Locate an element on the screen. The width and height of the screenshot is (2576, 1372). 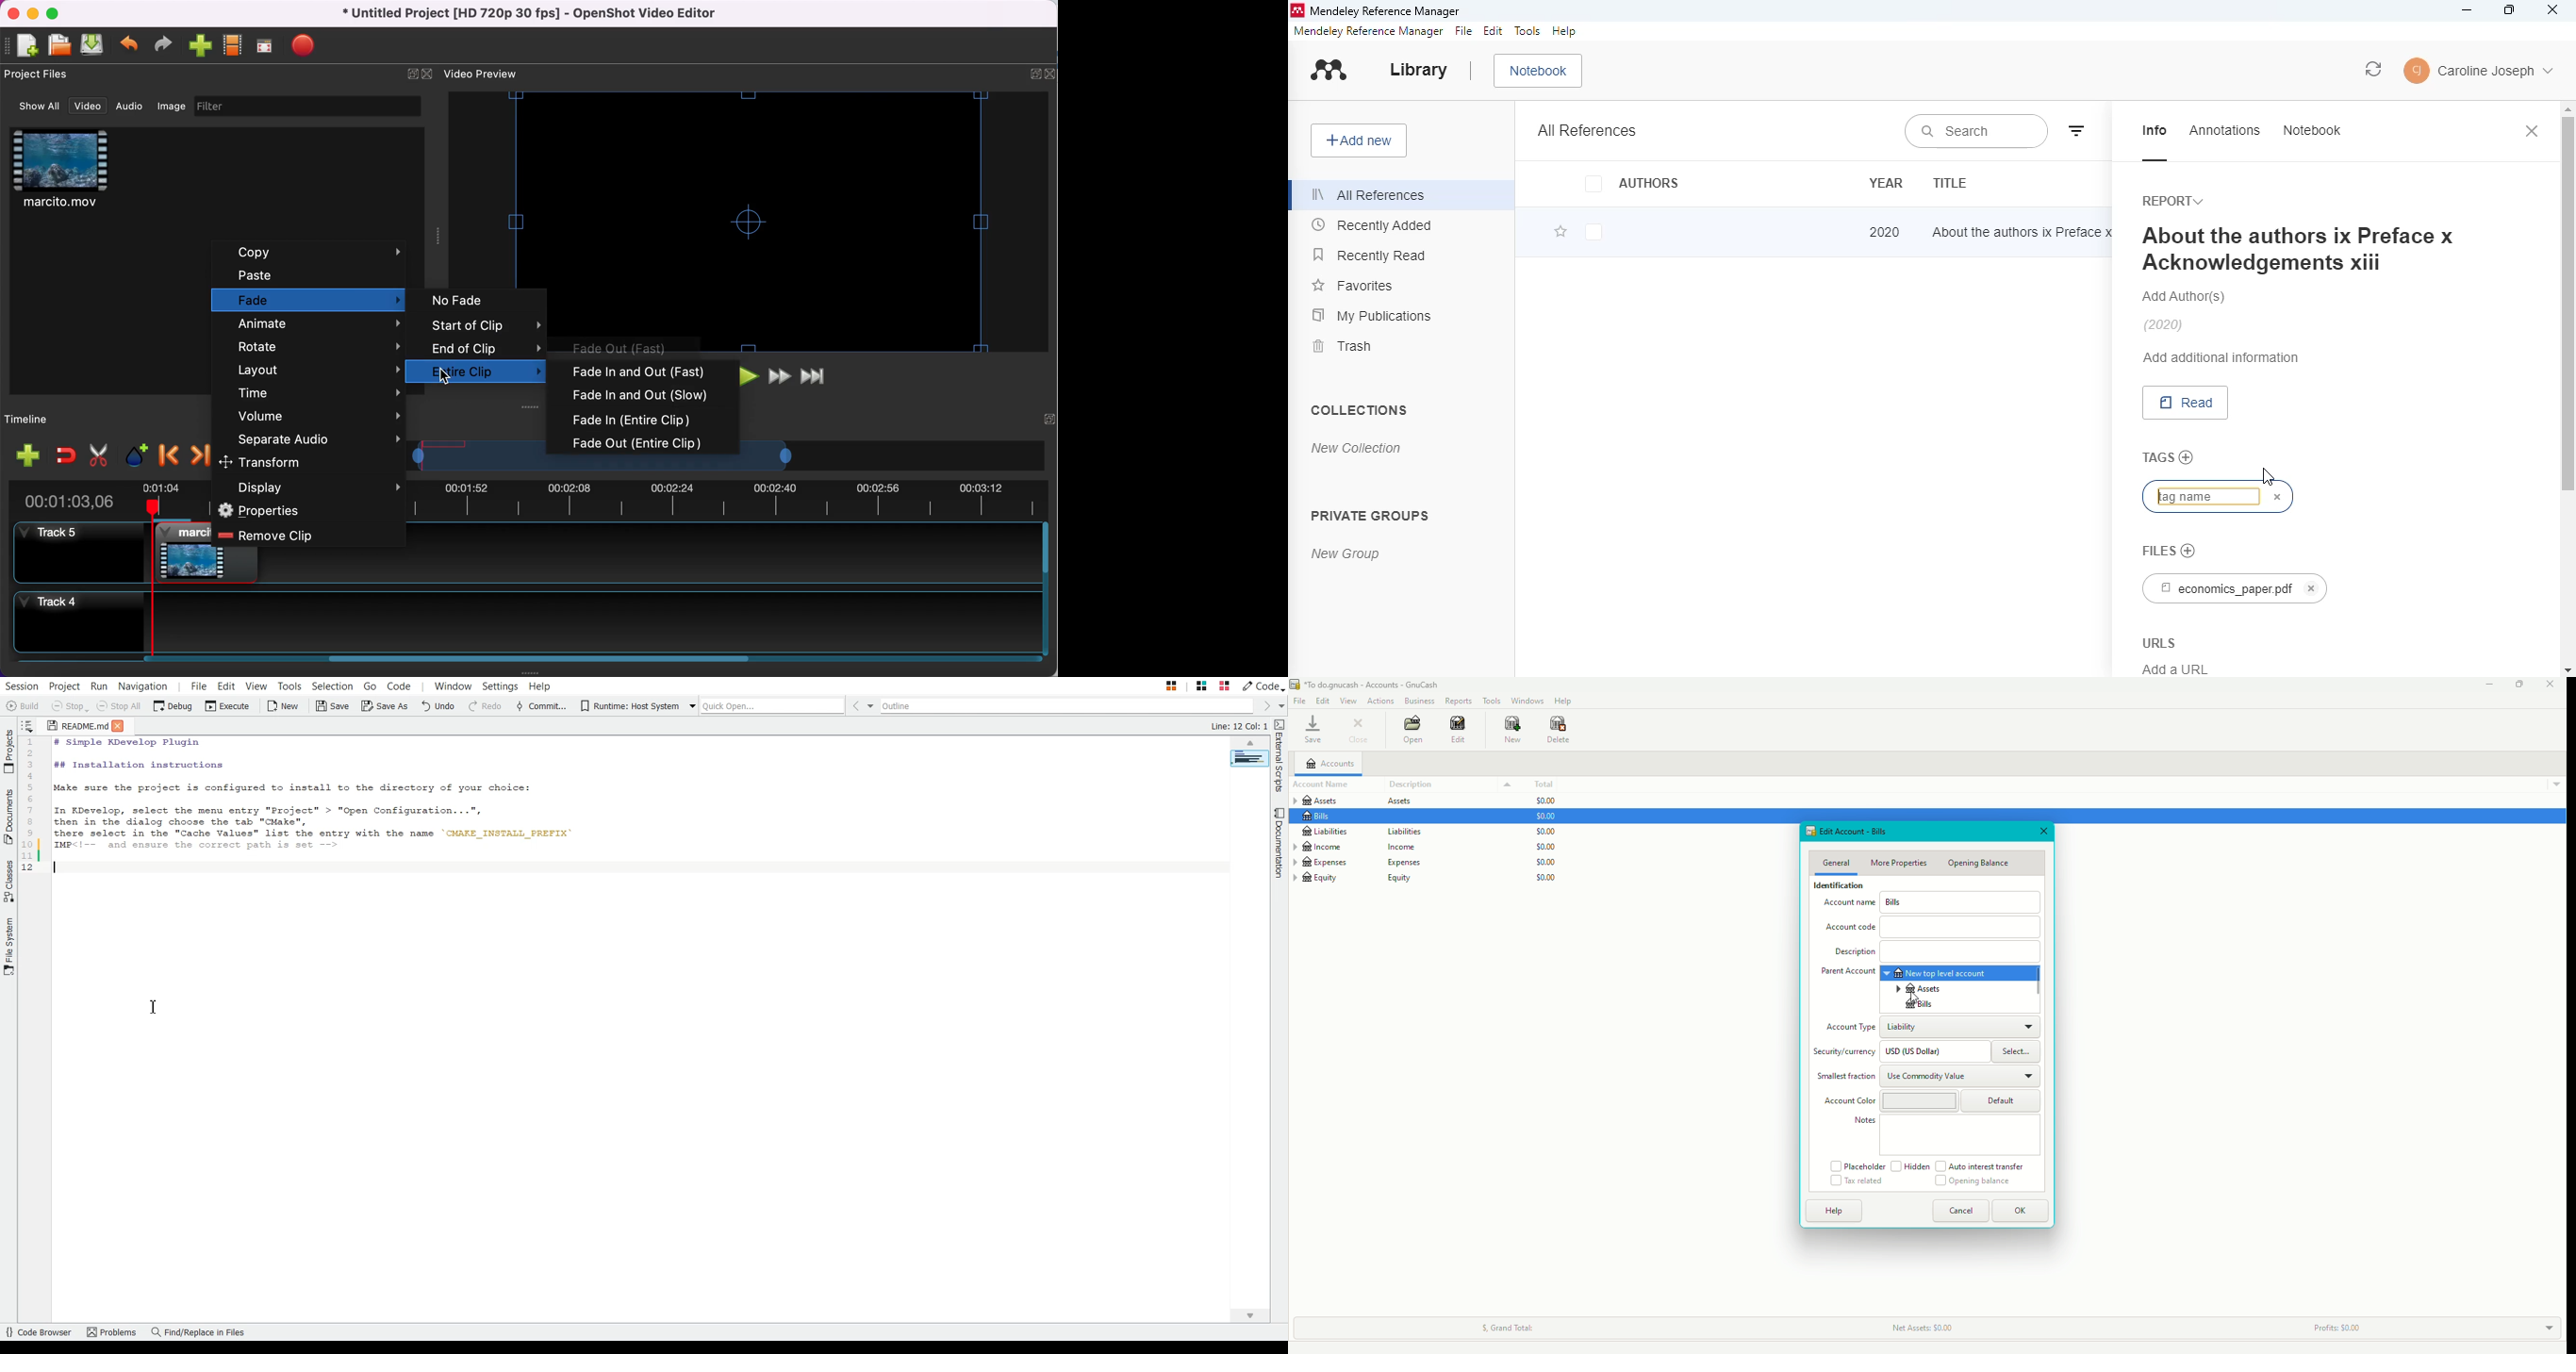
paste is located at coordinates (313, 274).